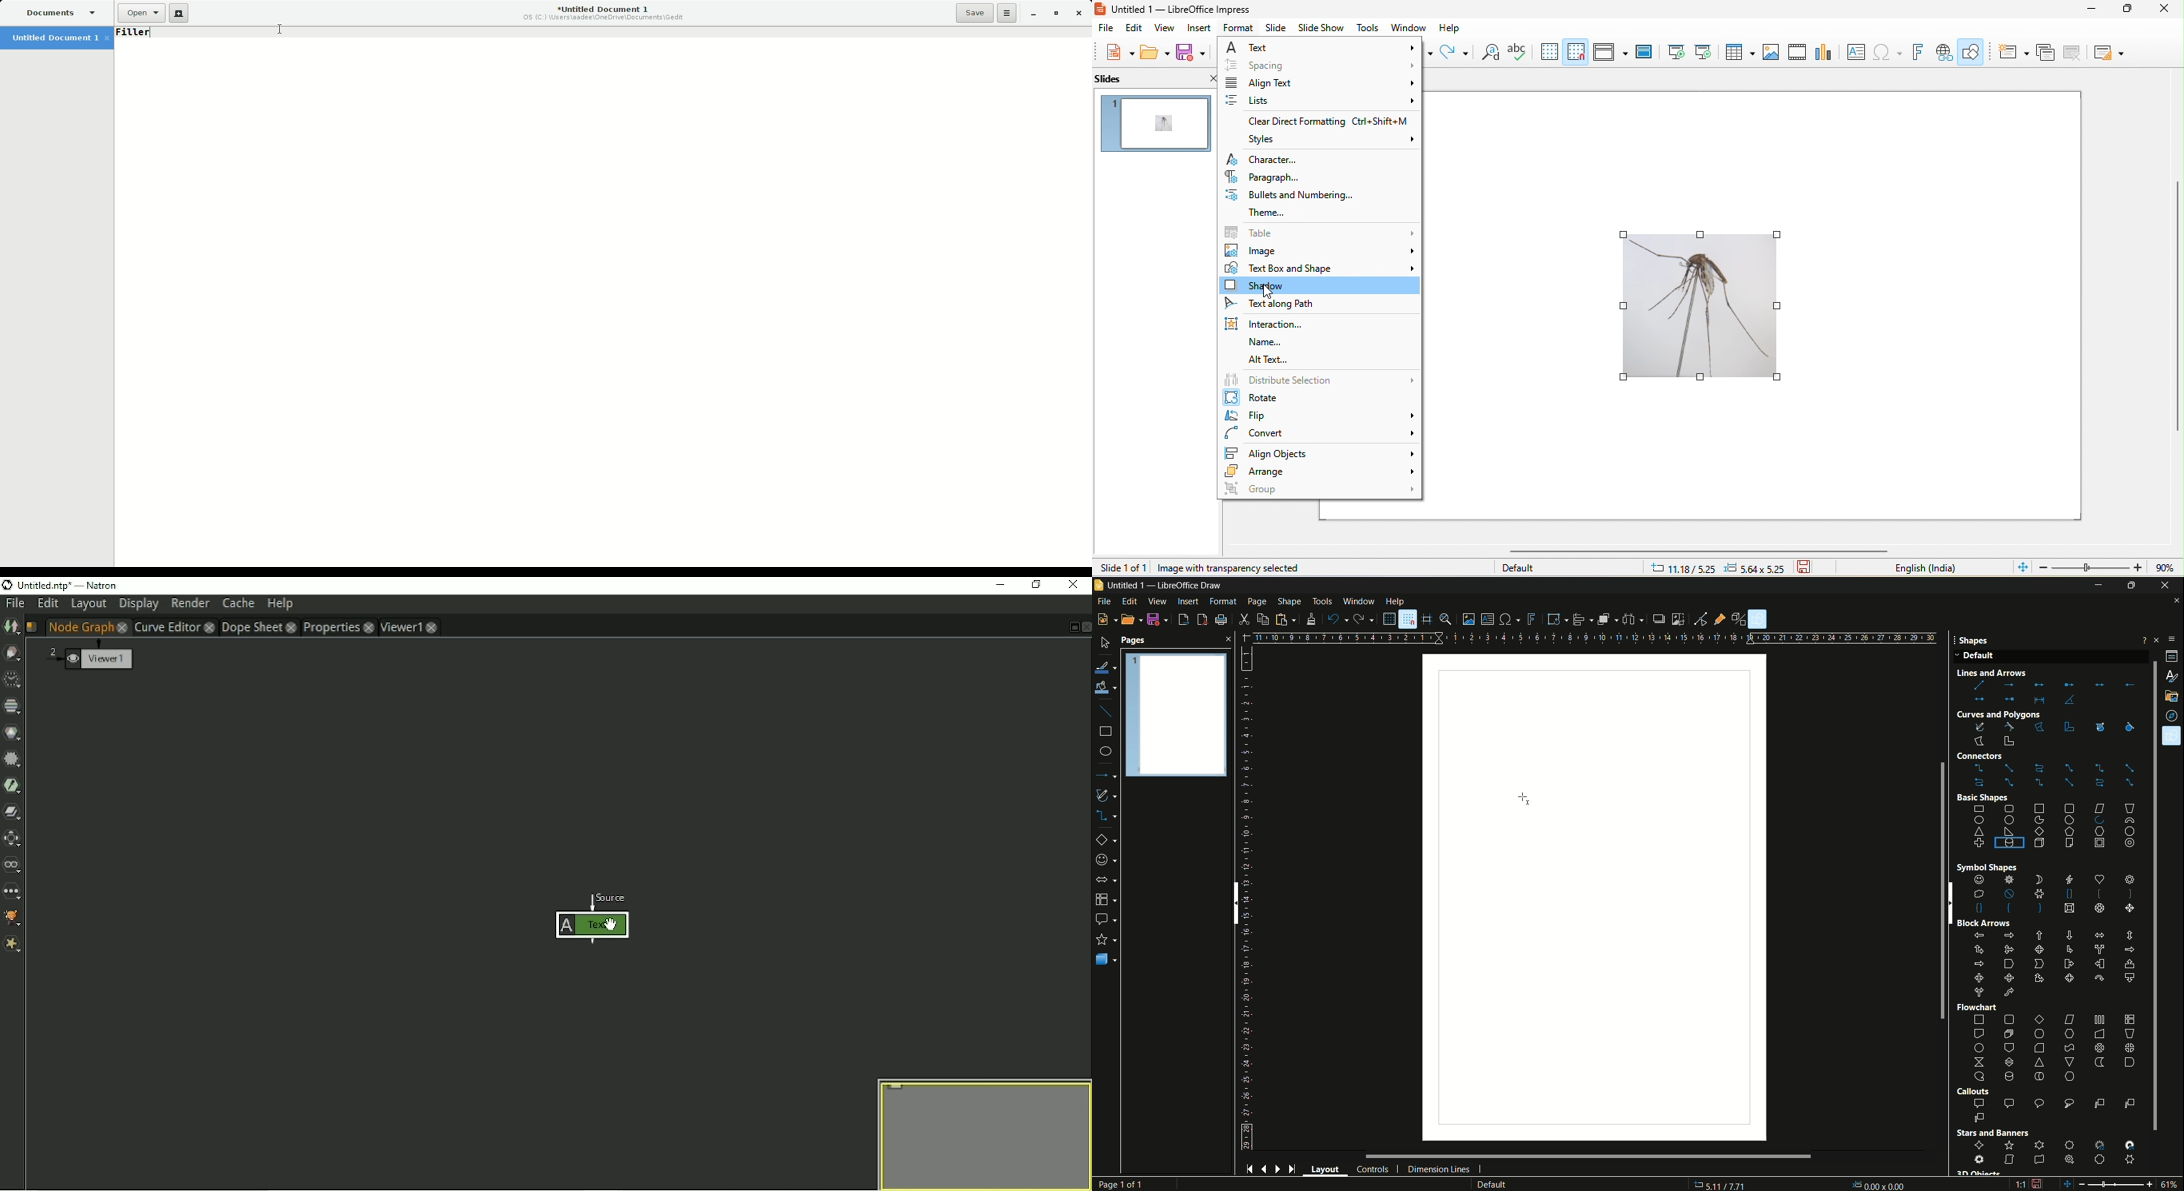 This screenshot has width=2184, height=1204. Describe the element at coordinates (1290, 601) in the screenshot. I see `shape menu` at that location.